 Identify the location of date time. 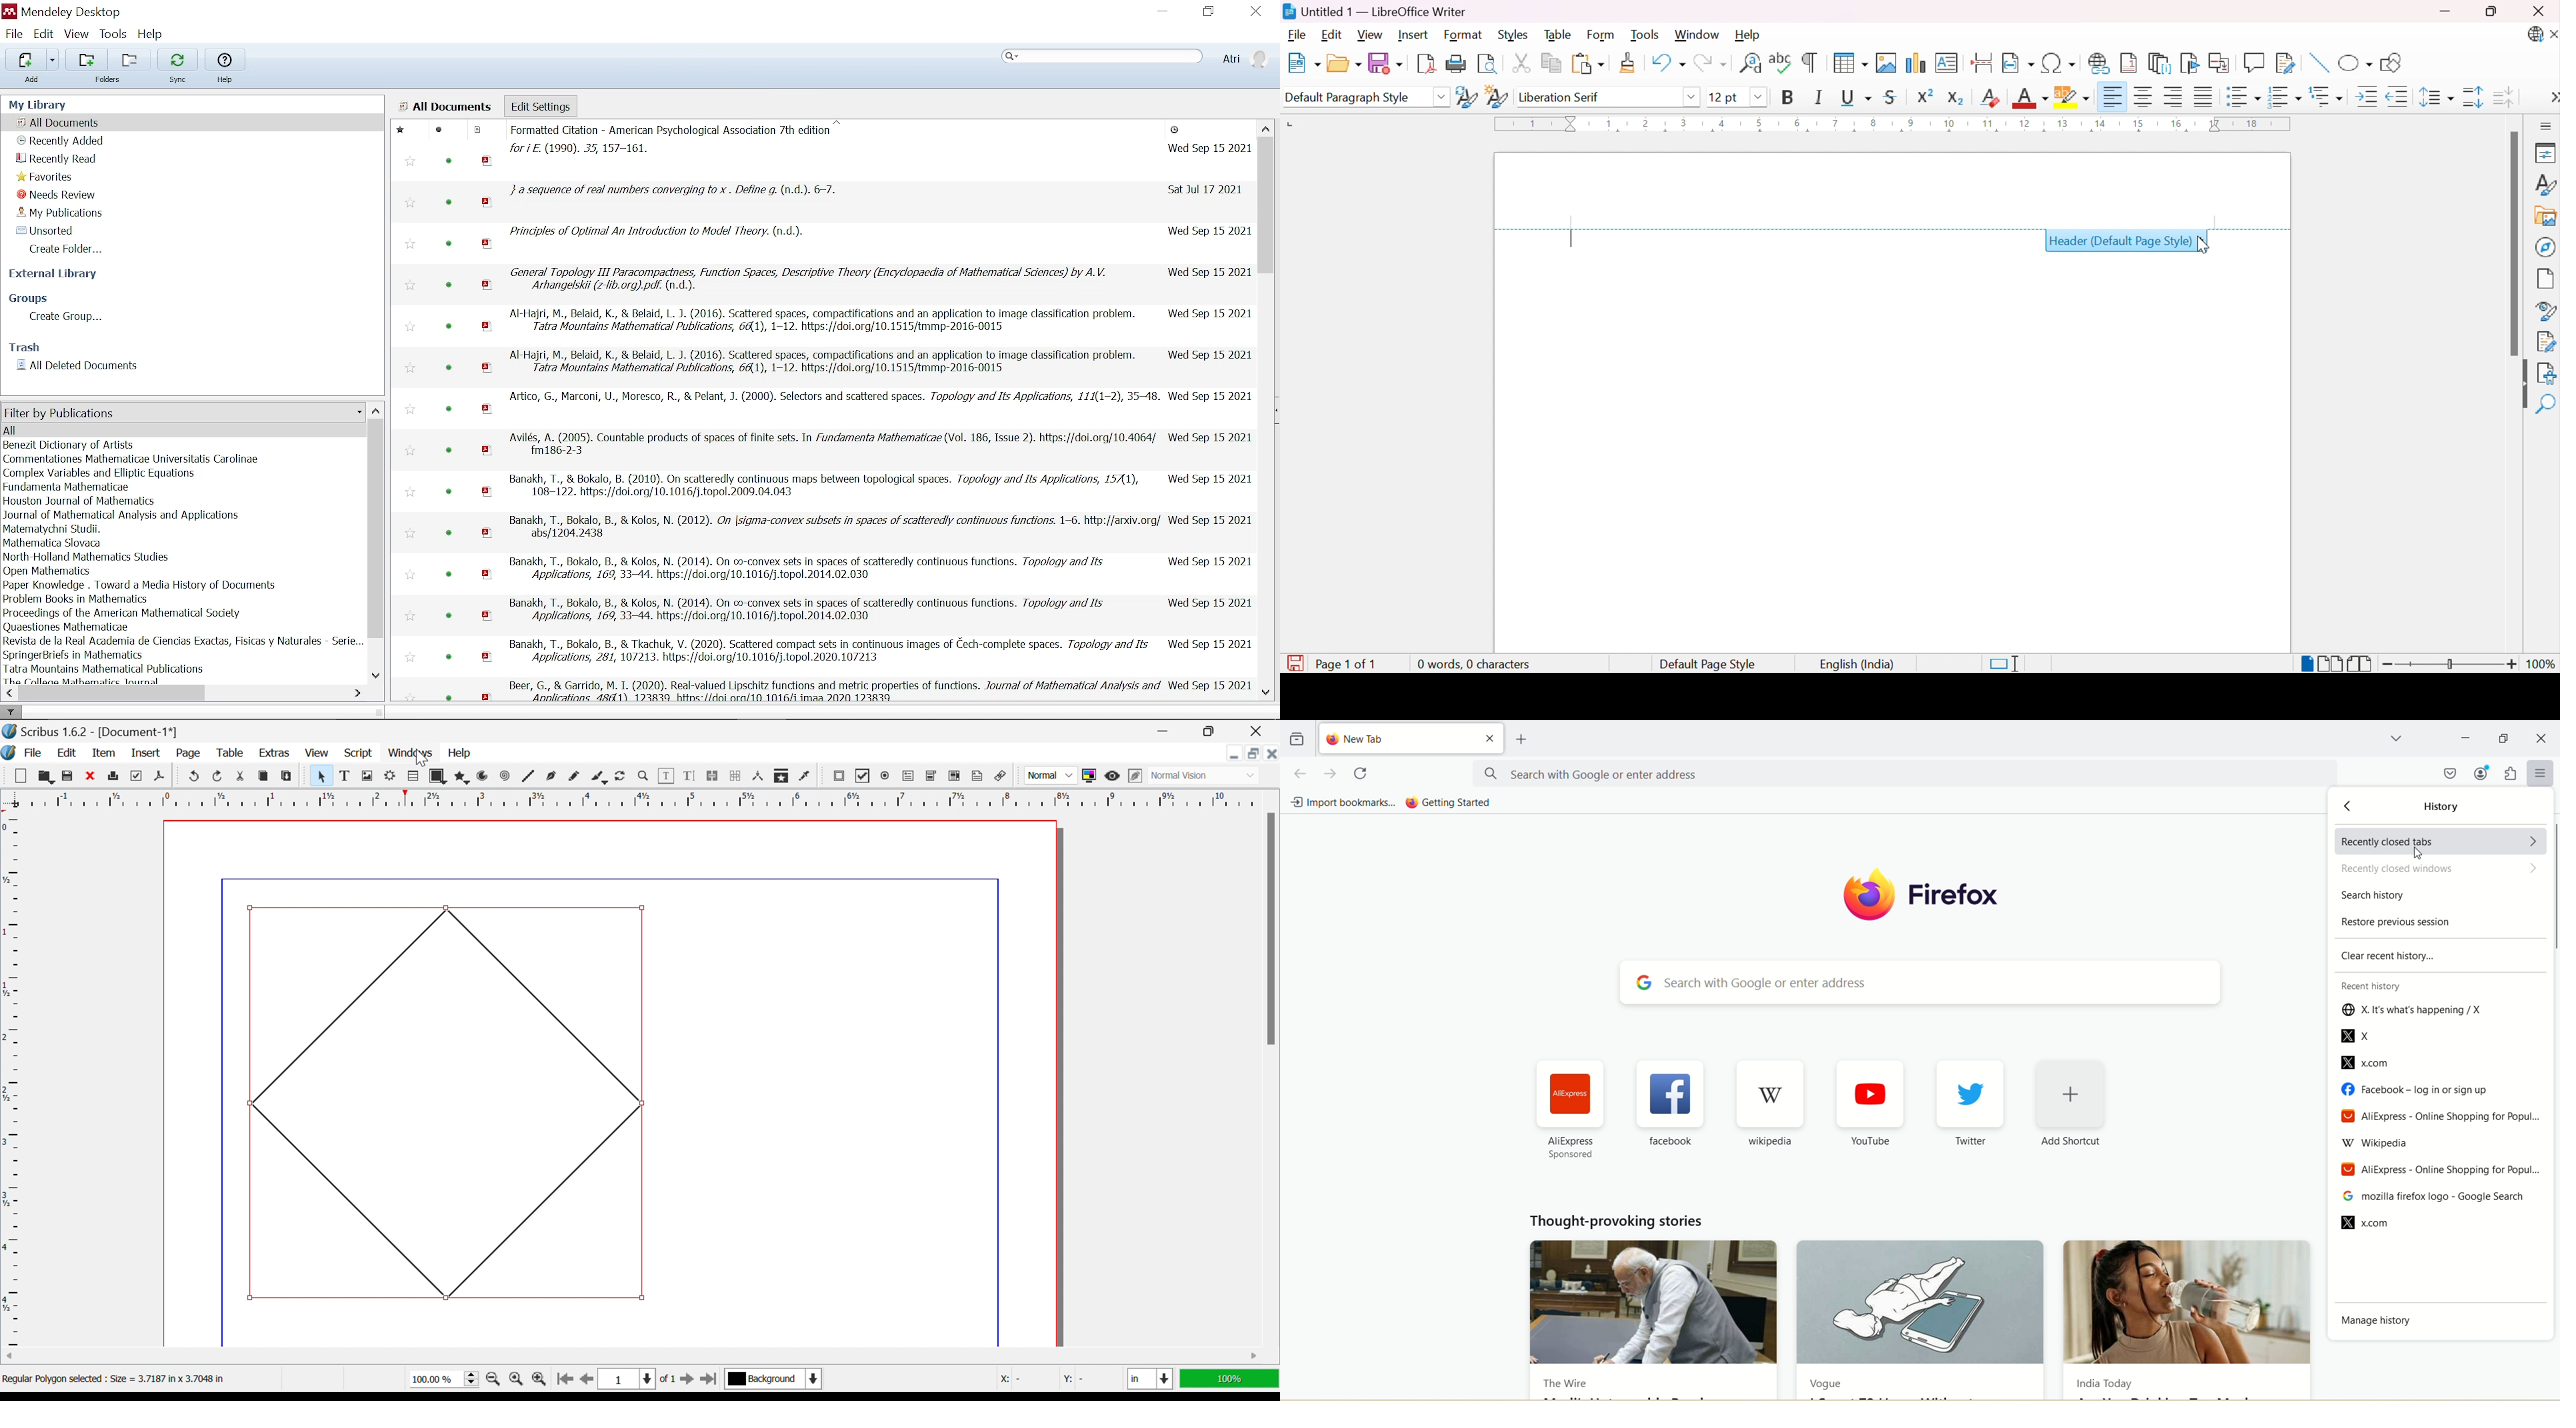
(1208, 561).